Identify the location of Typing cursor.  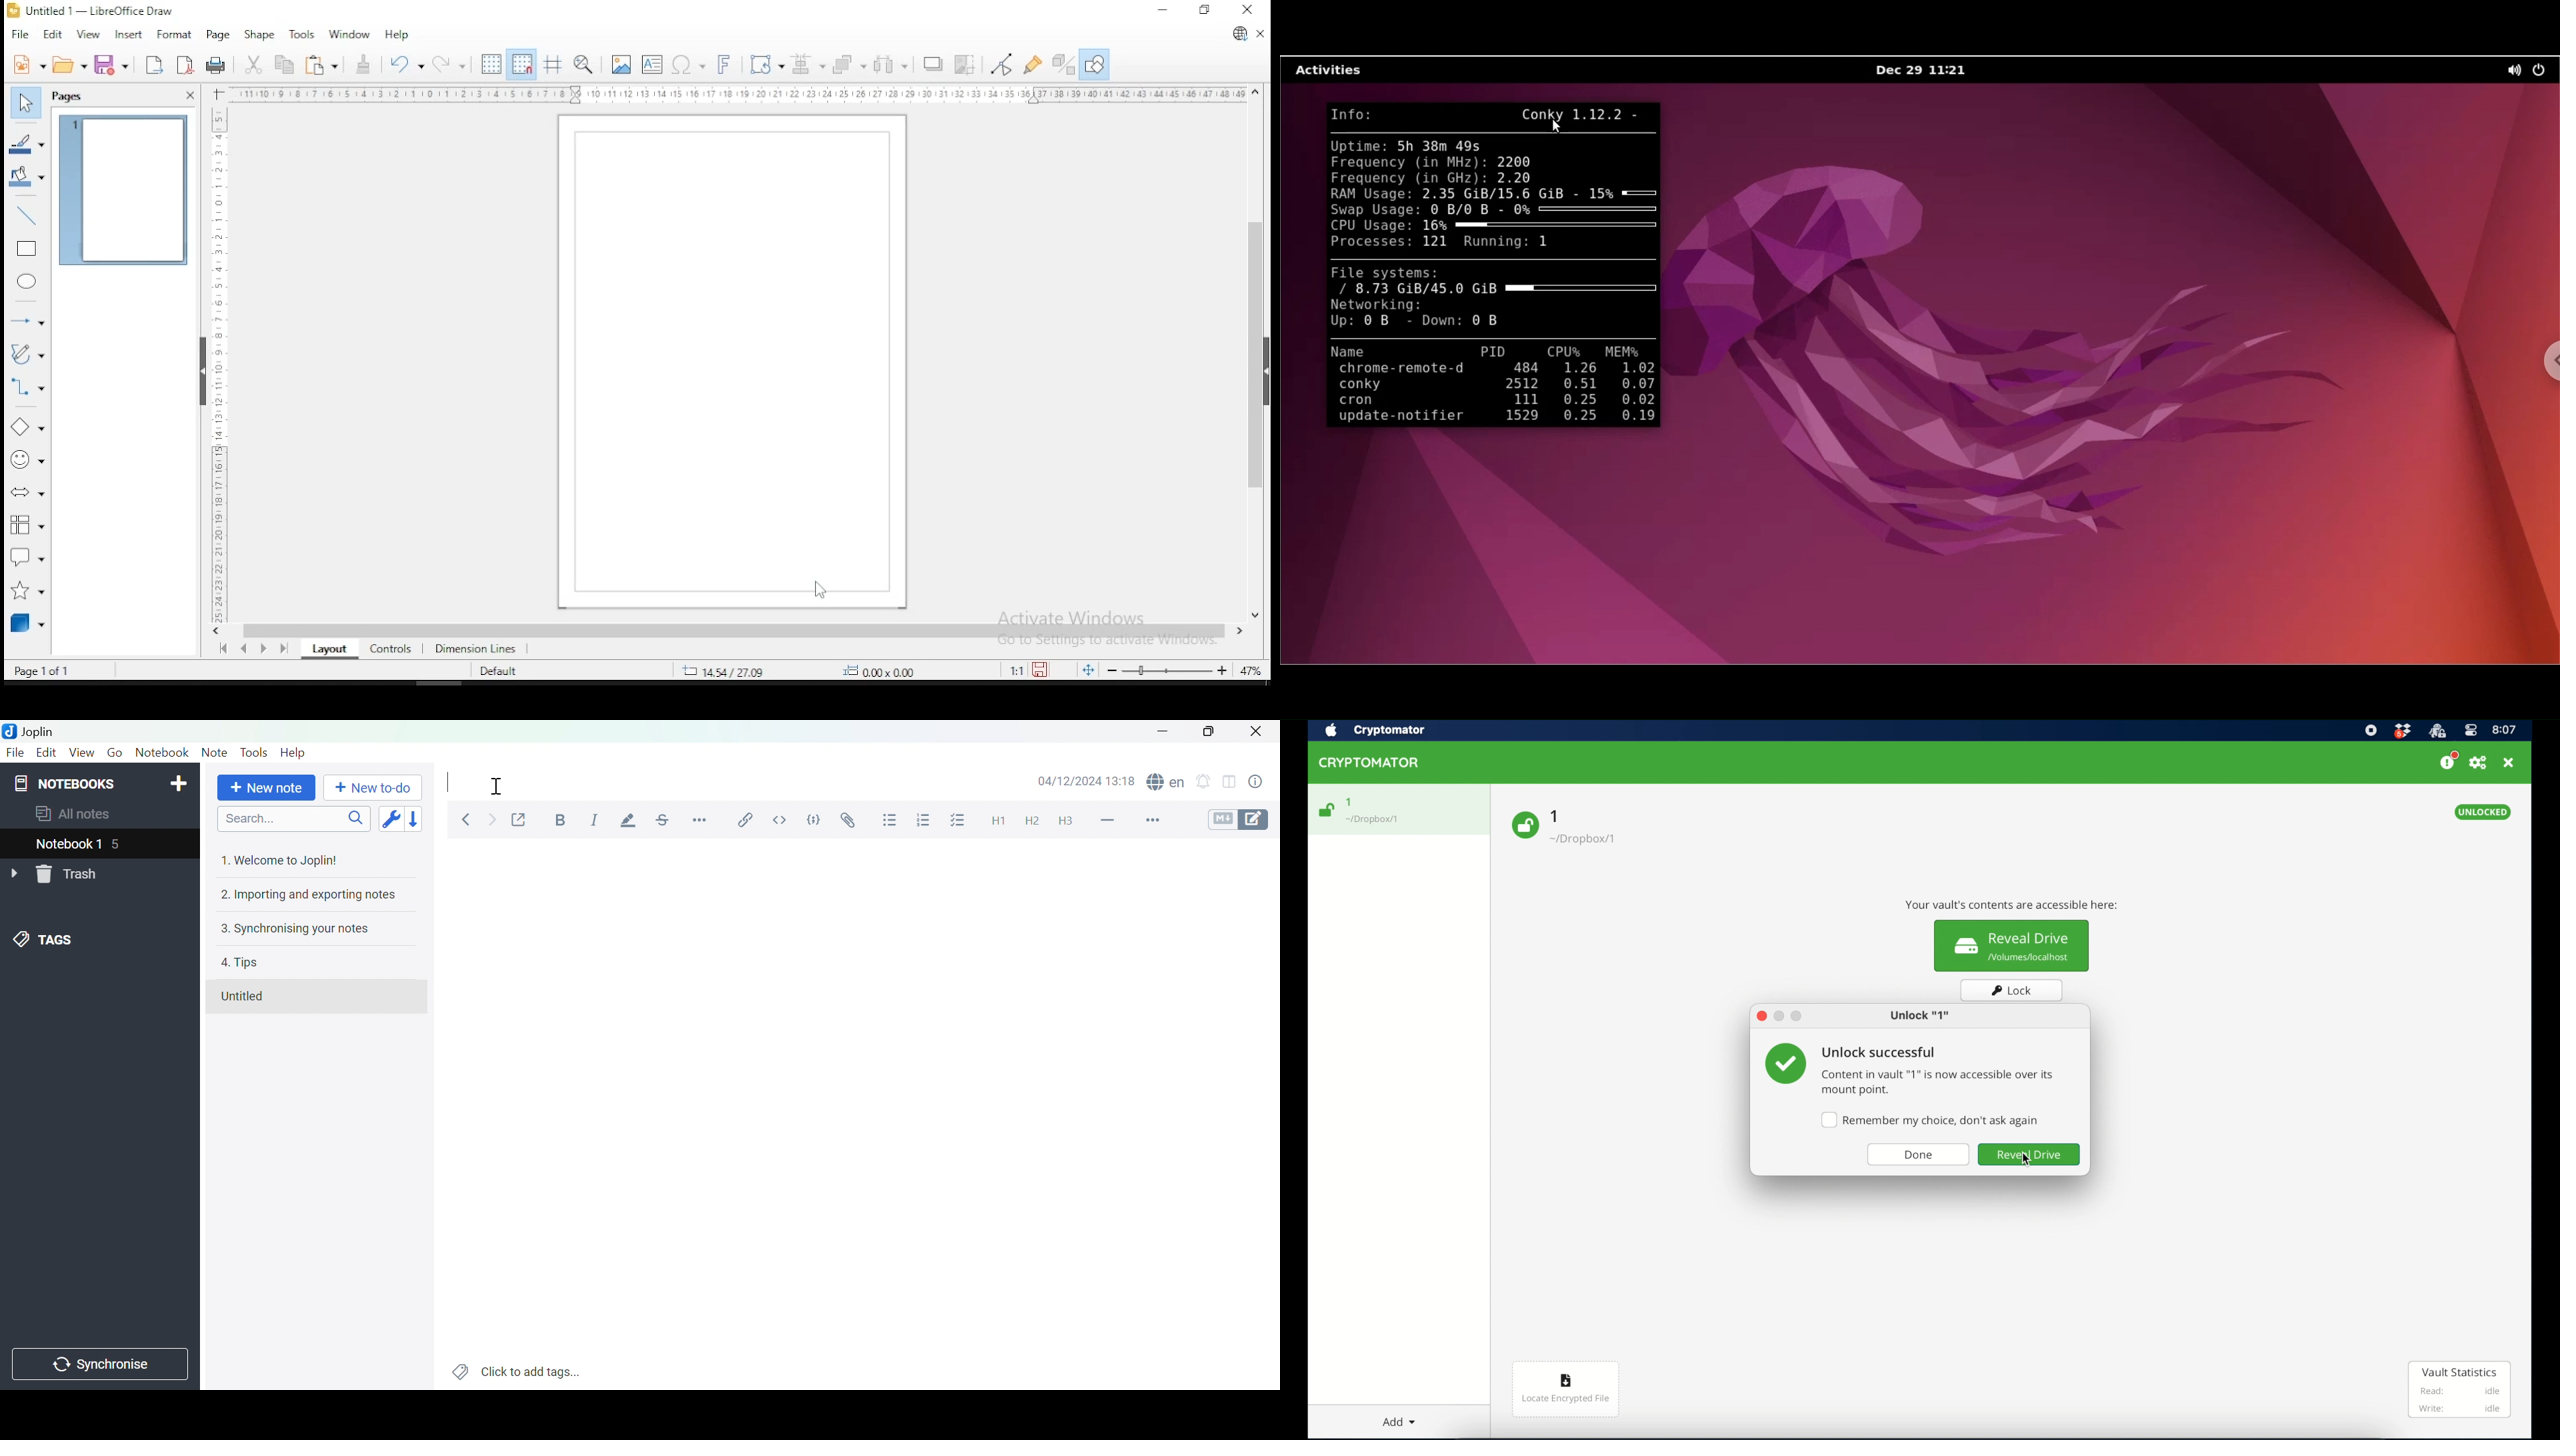
(449, 782).